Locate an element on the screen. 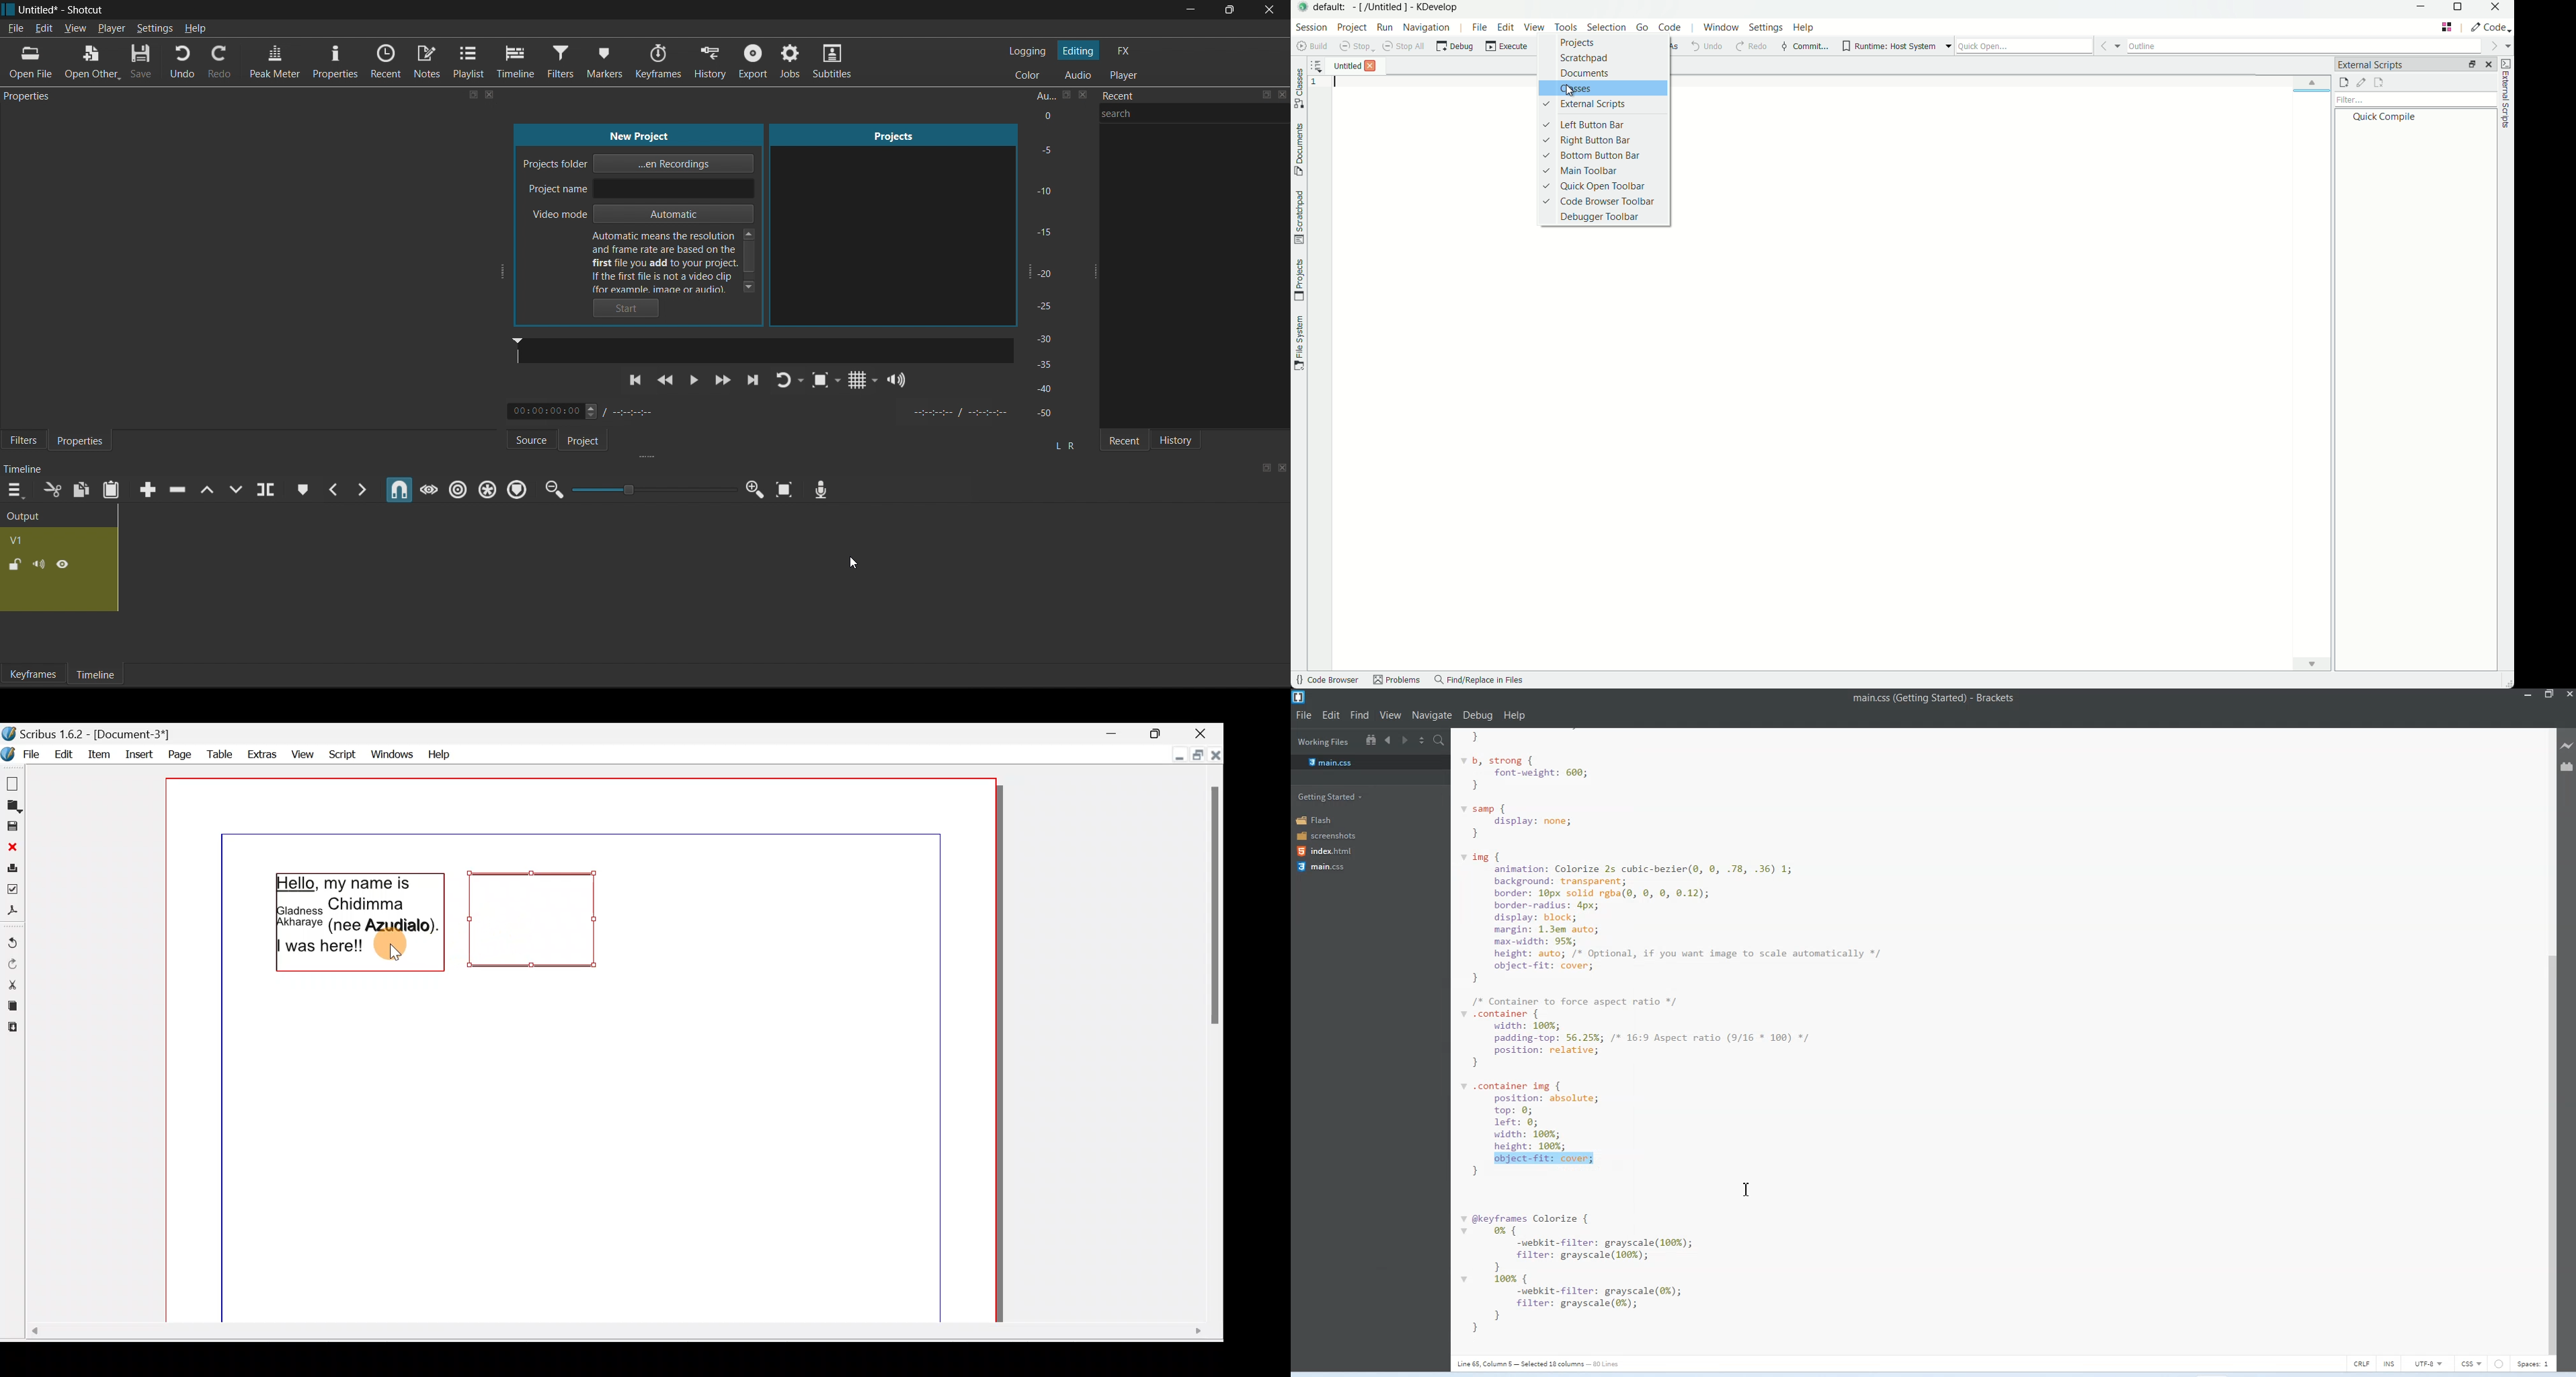  Peak Meter is located at coordinates (273, 63).